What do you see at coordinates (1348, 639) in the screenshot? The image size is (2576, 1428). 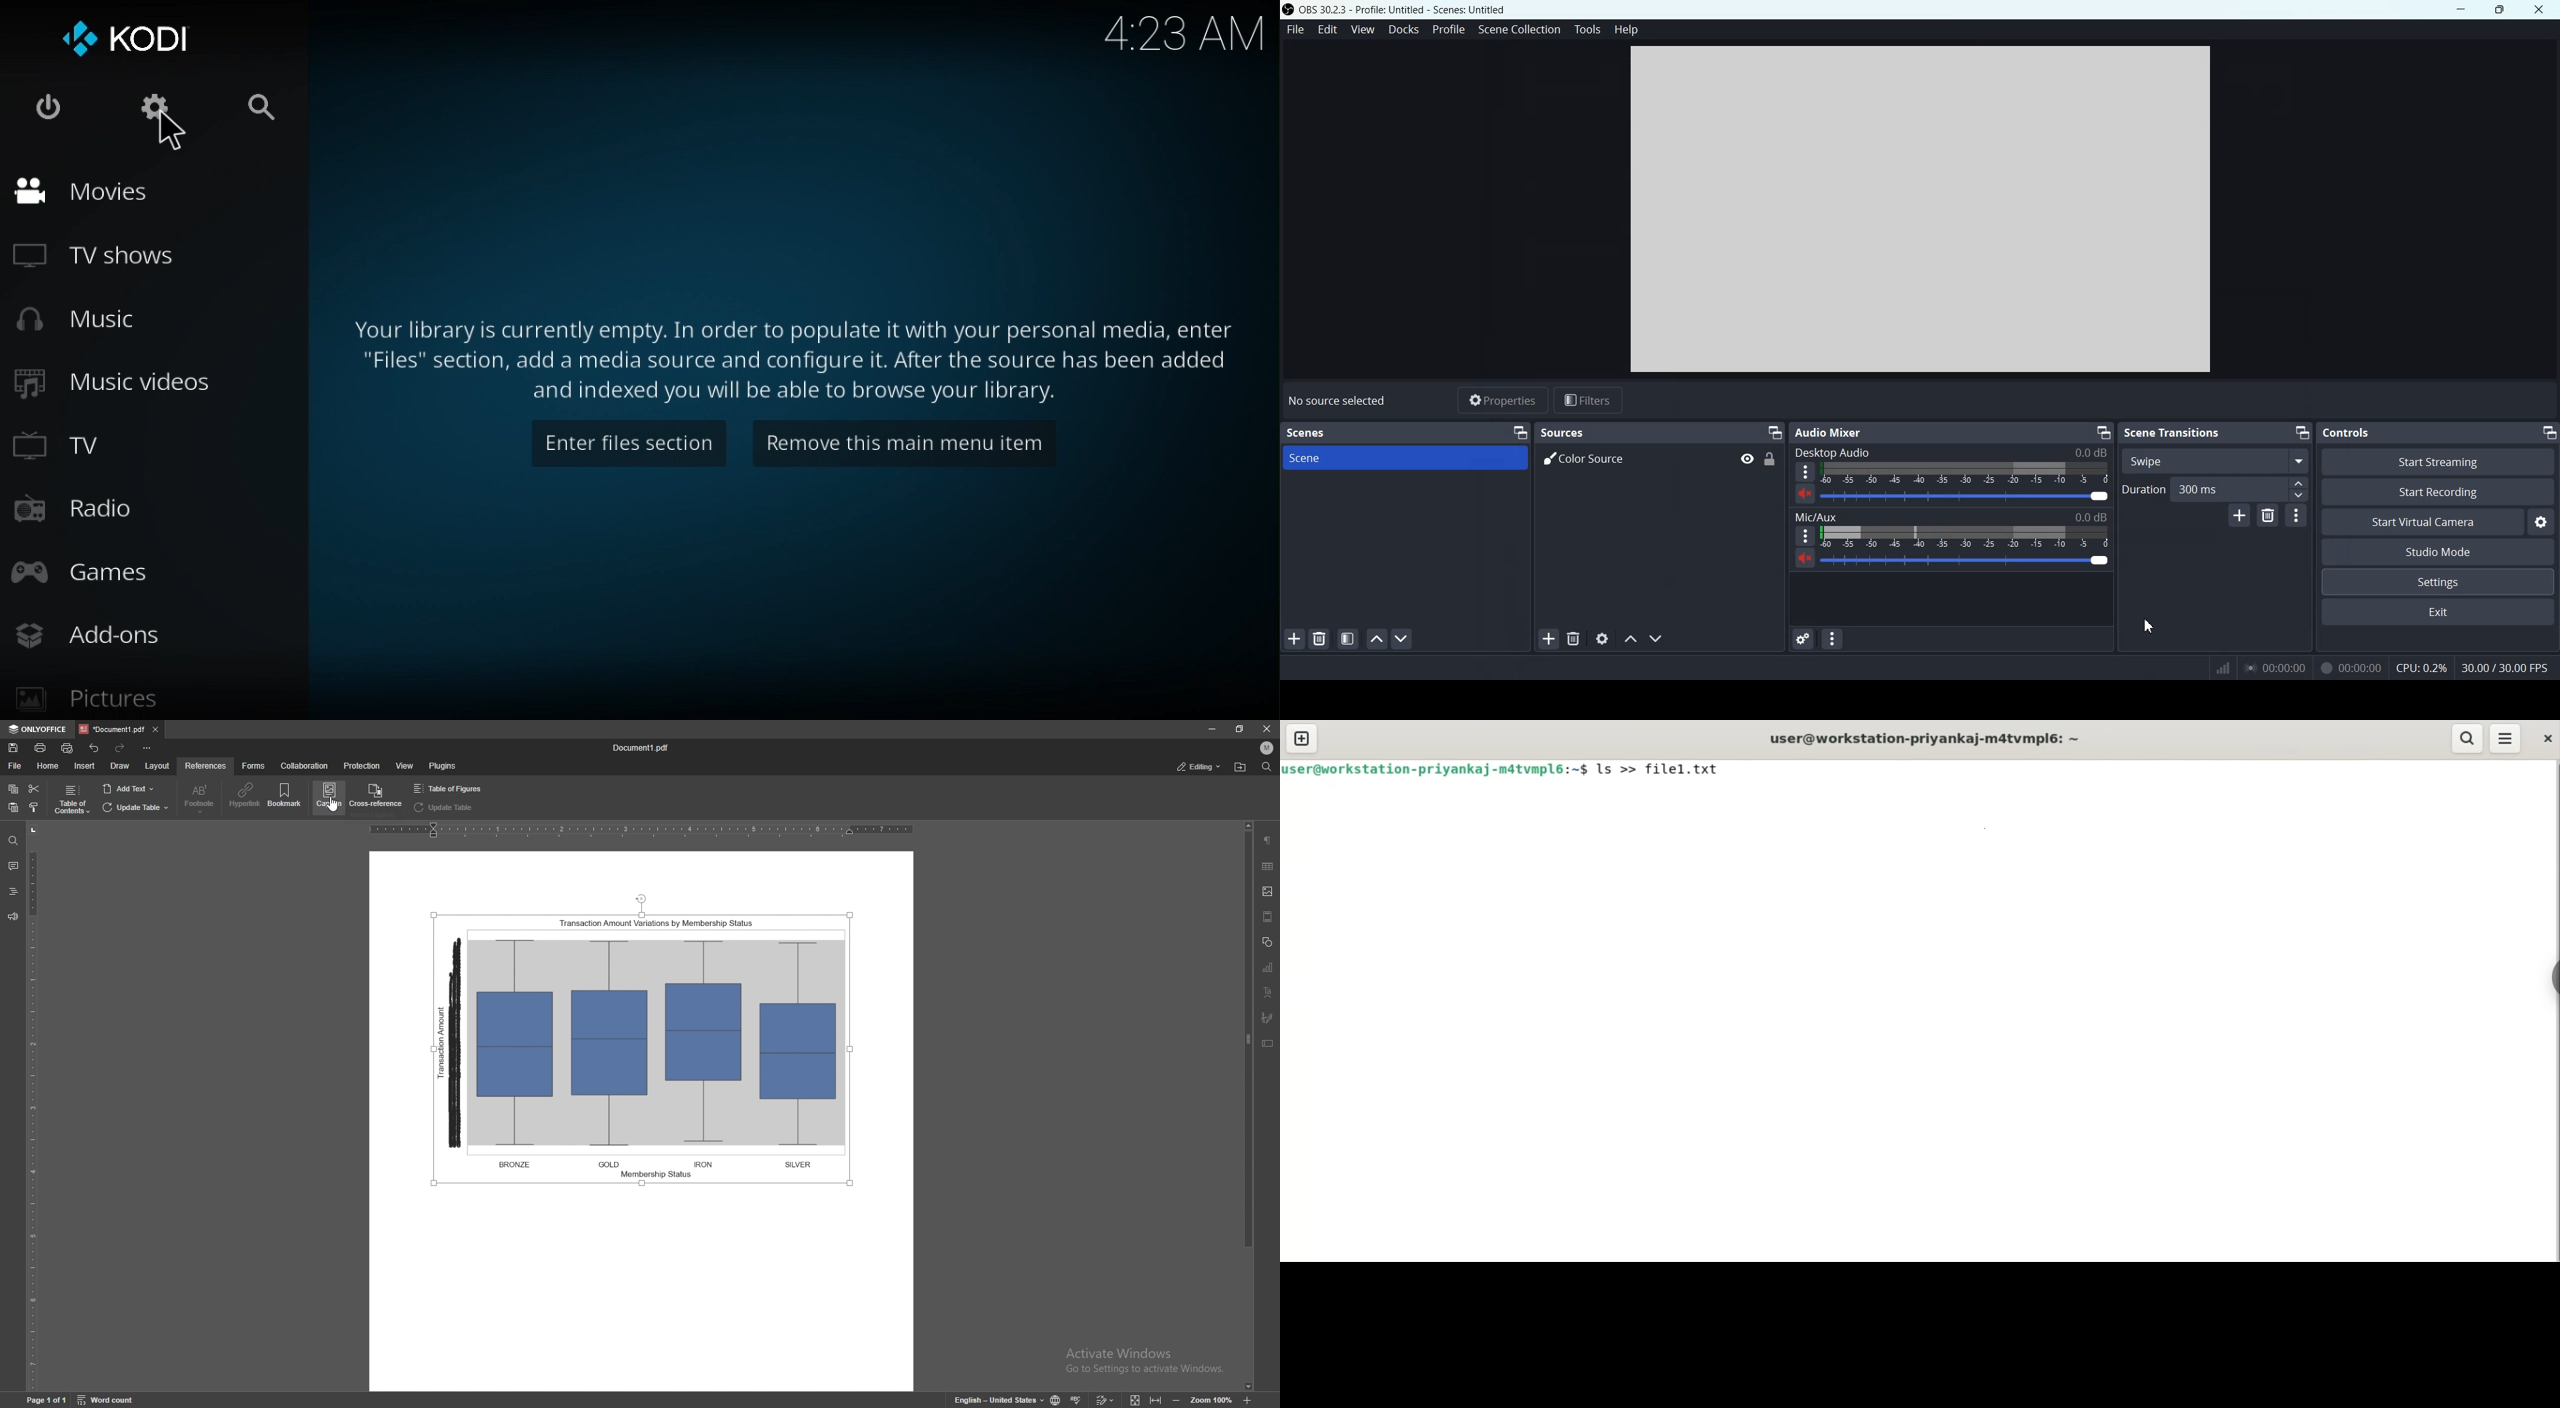 I see `Open scene filter` at bounding box center [1348, 639].